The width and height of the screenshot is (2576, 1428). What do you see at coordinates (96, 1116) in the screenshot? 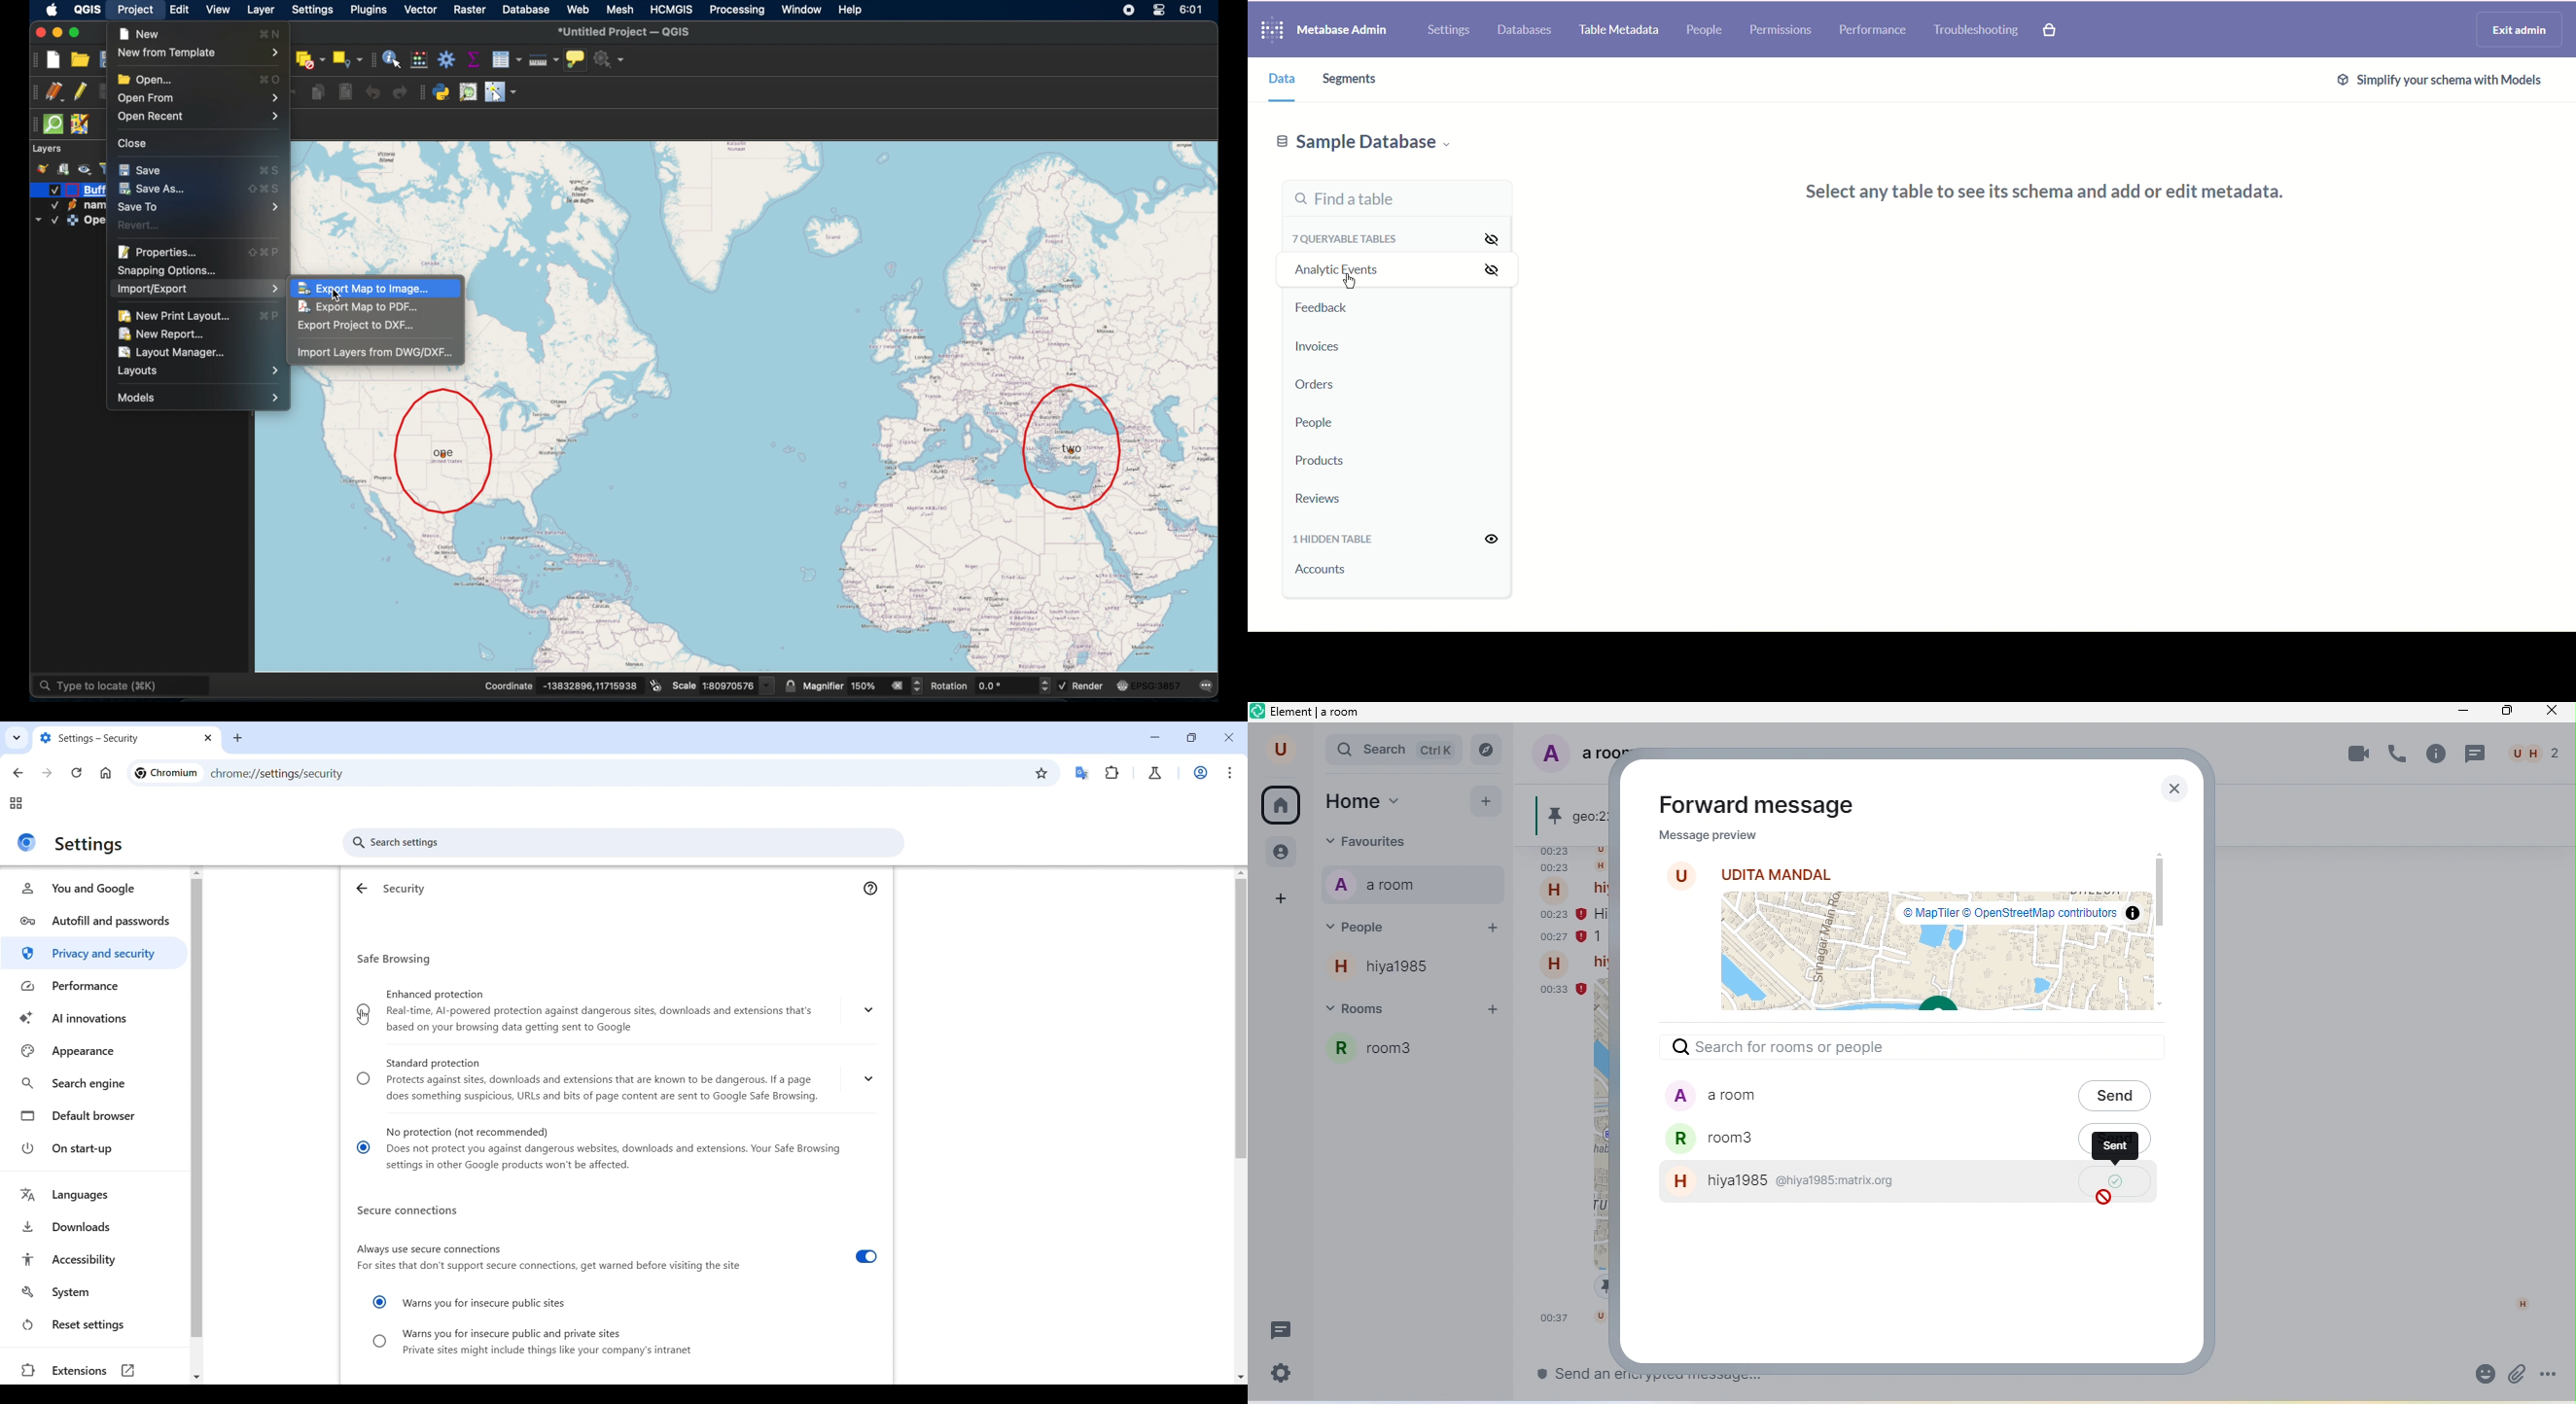
I see `Default browser ` at bounding box center [96, 1116].